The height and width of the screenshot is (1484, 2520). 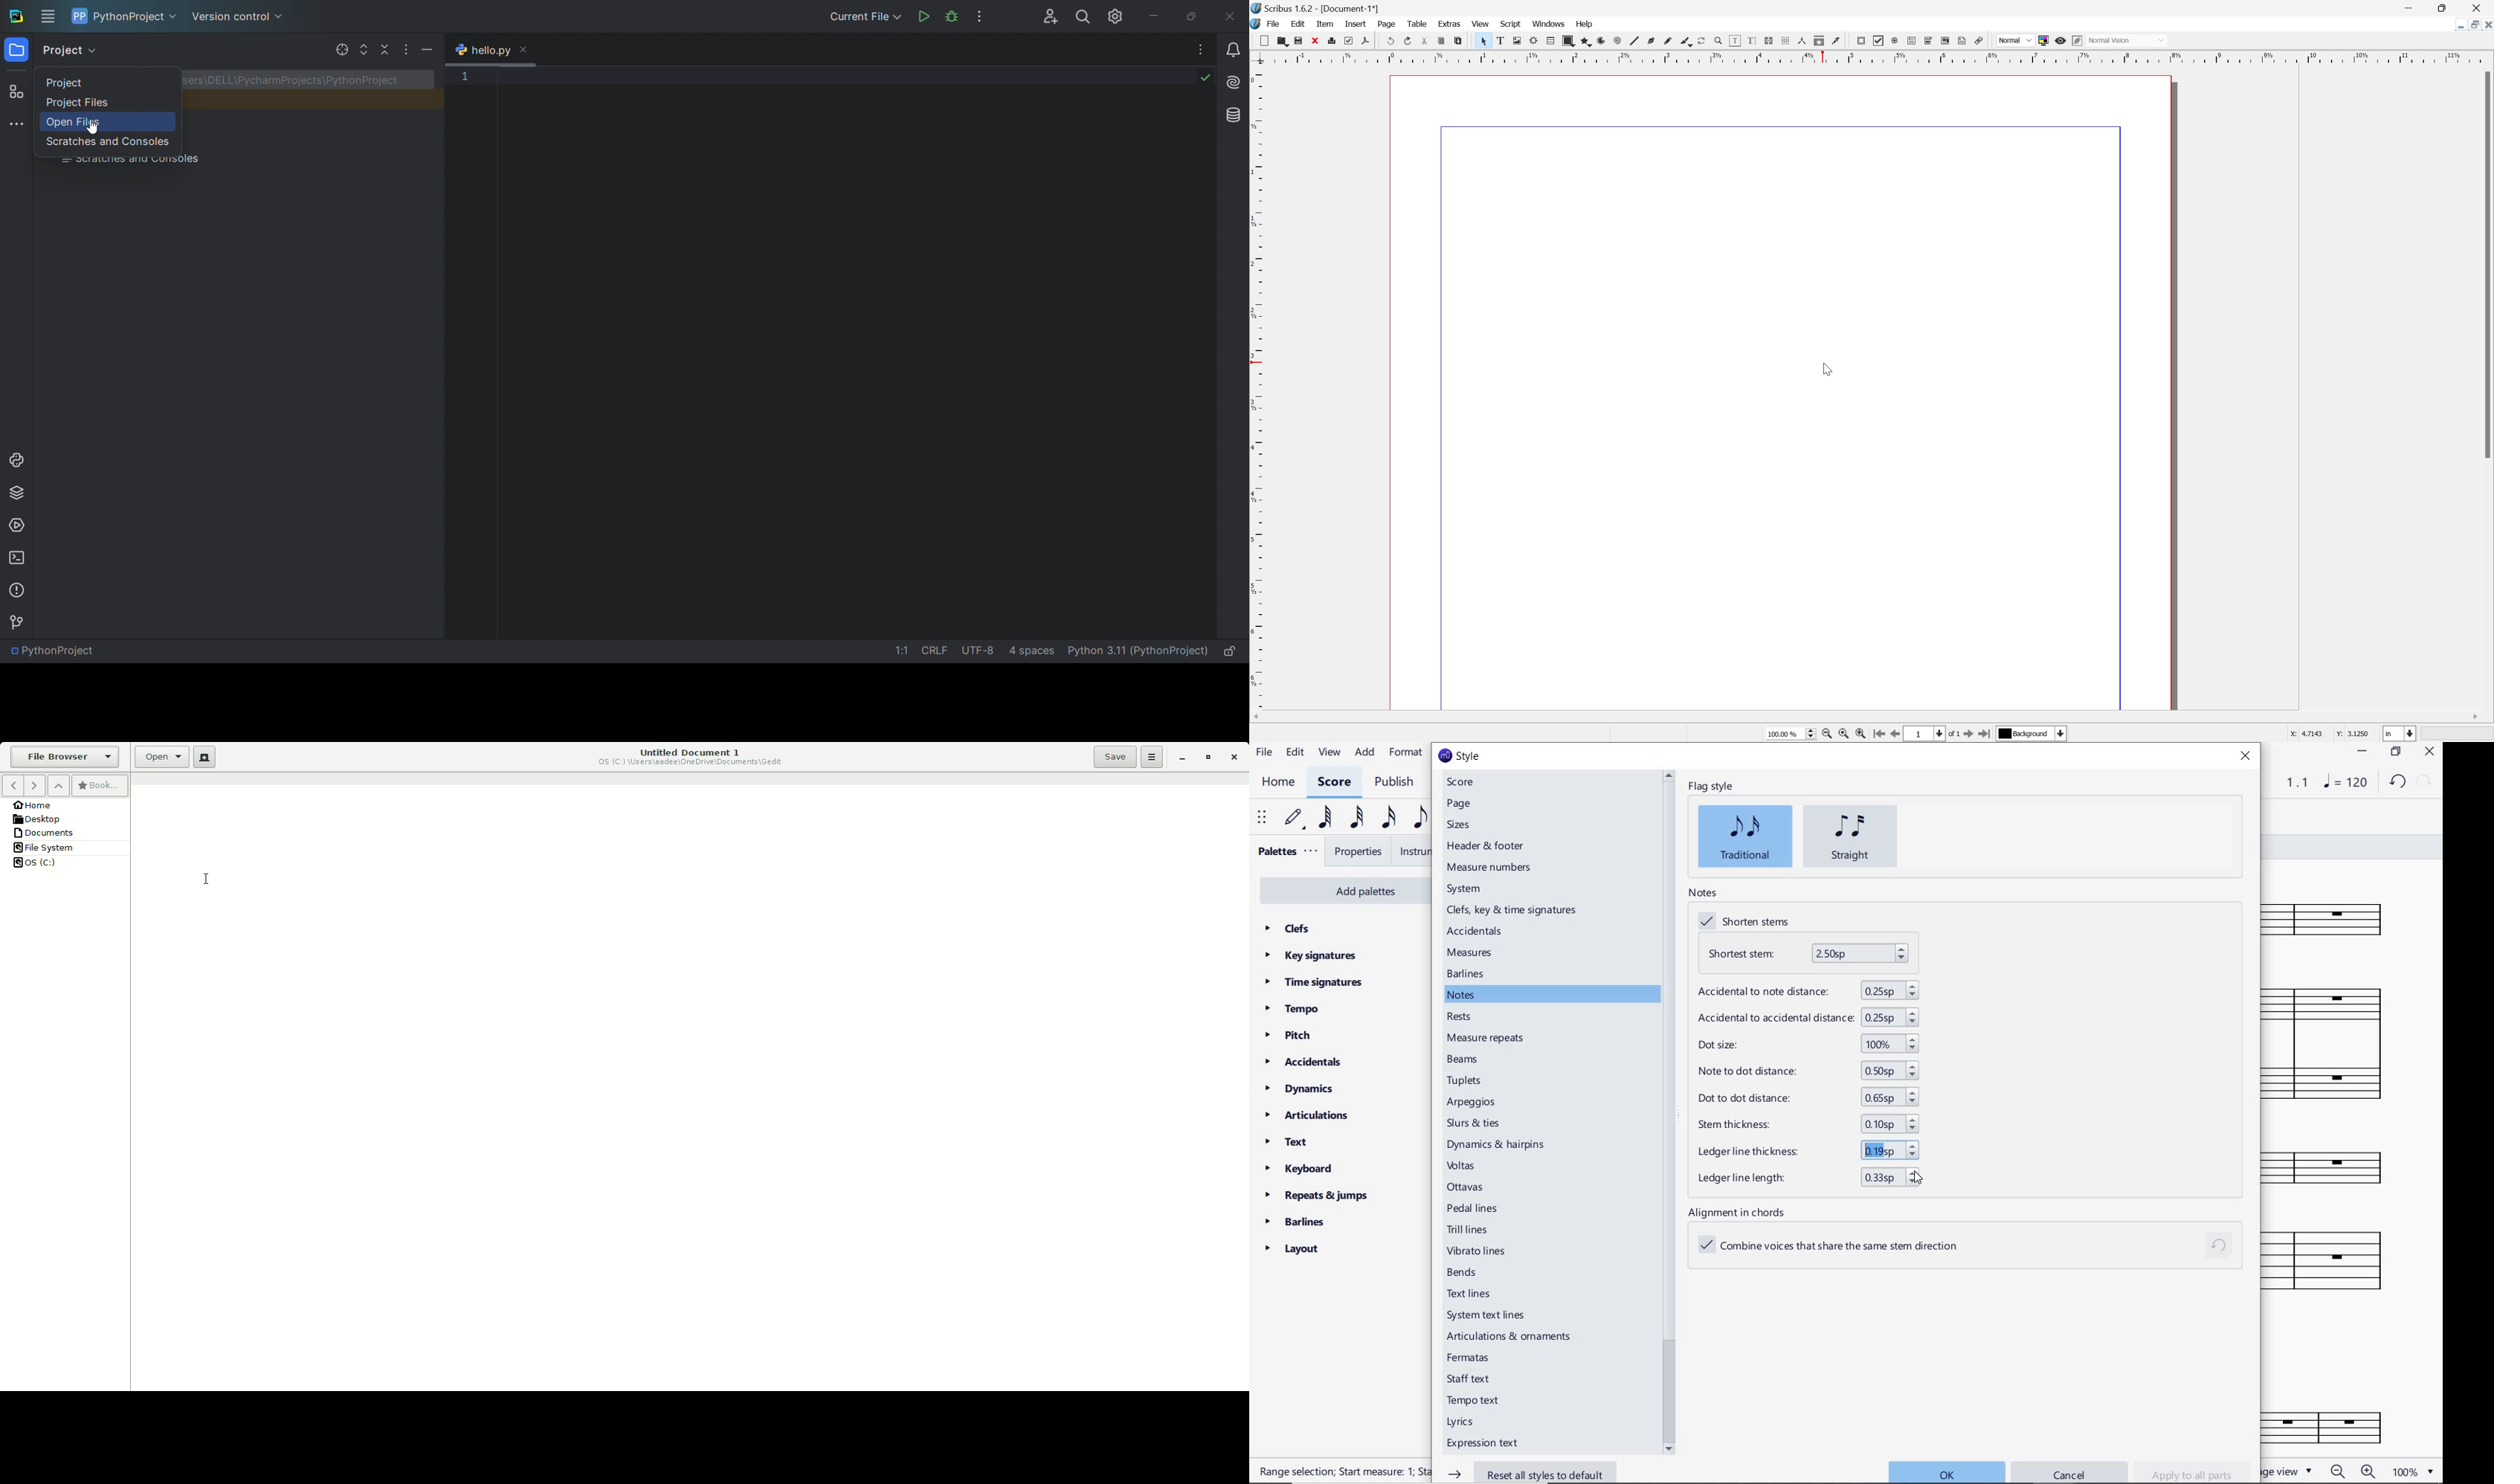 What do you see at coordinates (38, 805) in the screenshot?
I see `Home` at bounding box center [38, 805].